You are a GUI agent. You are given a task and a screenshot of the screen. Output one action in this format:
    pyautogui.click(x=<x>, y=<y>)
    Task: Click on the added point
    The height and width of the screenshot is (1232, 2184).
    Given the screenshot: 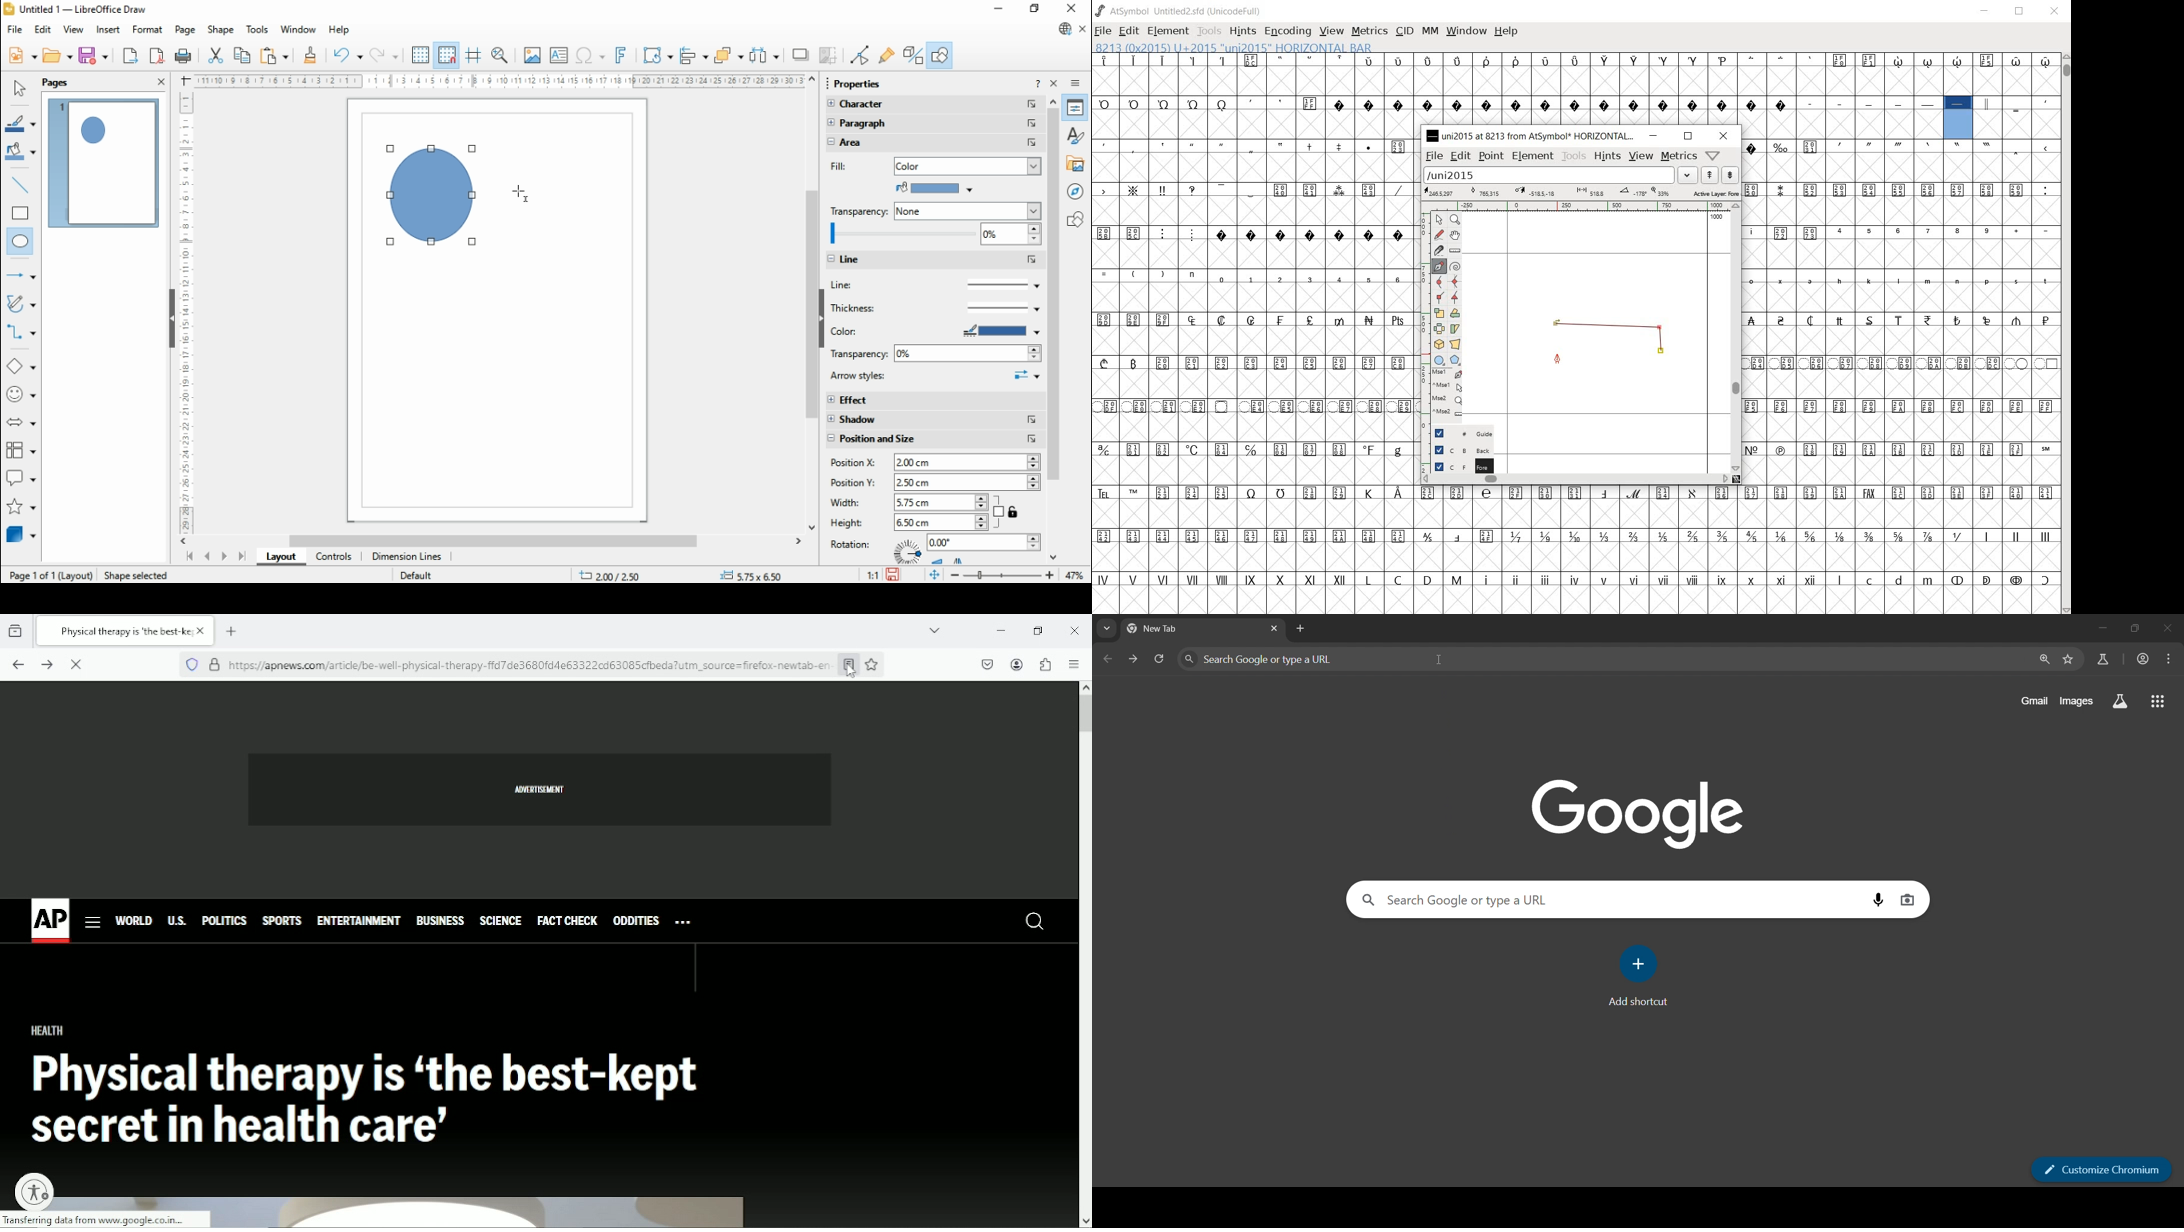 What is the action you would take?
    pyautogui.click(x=1556, y=326)
    